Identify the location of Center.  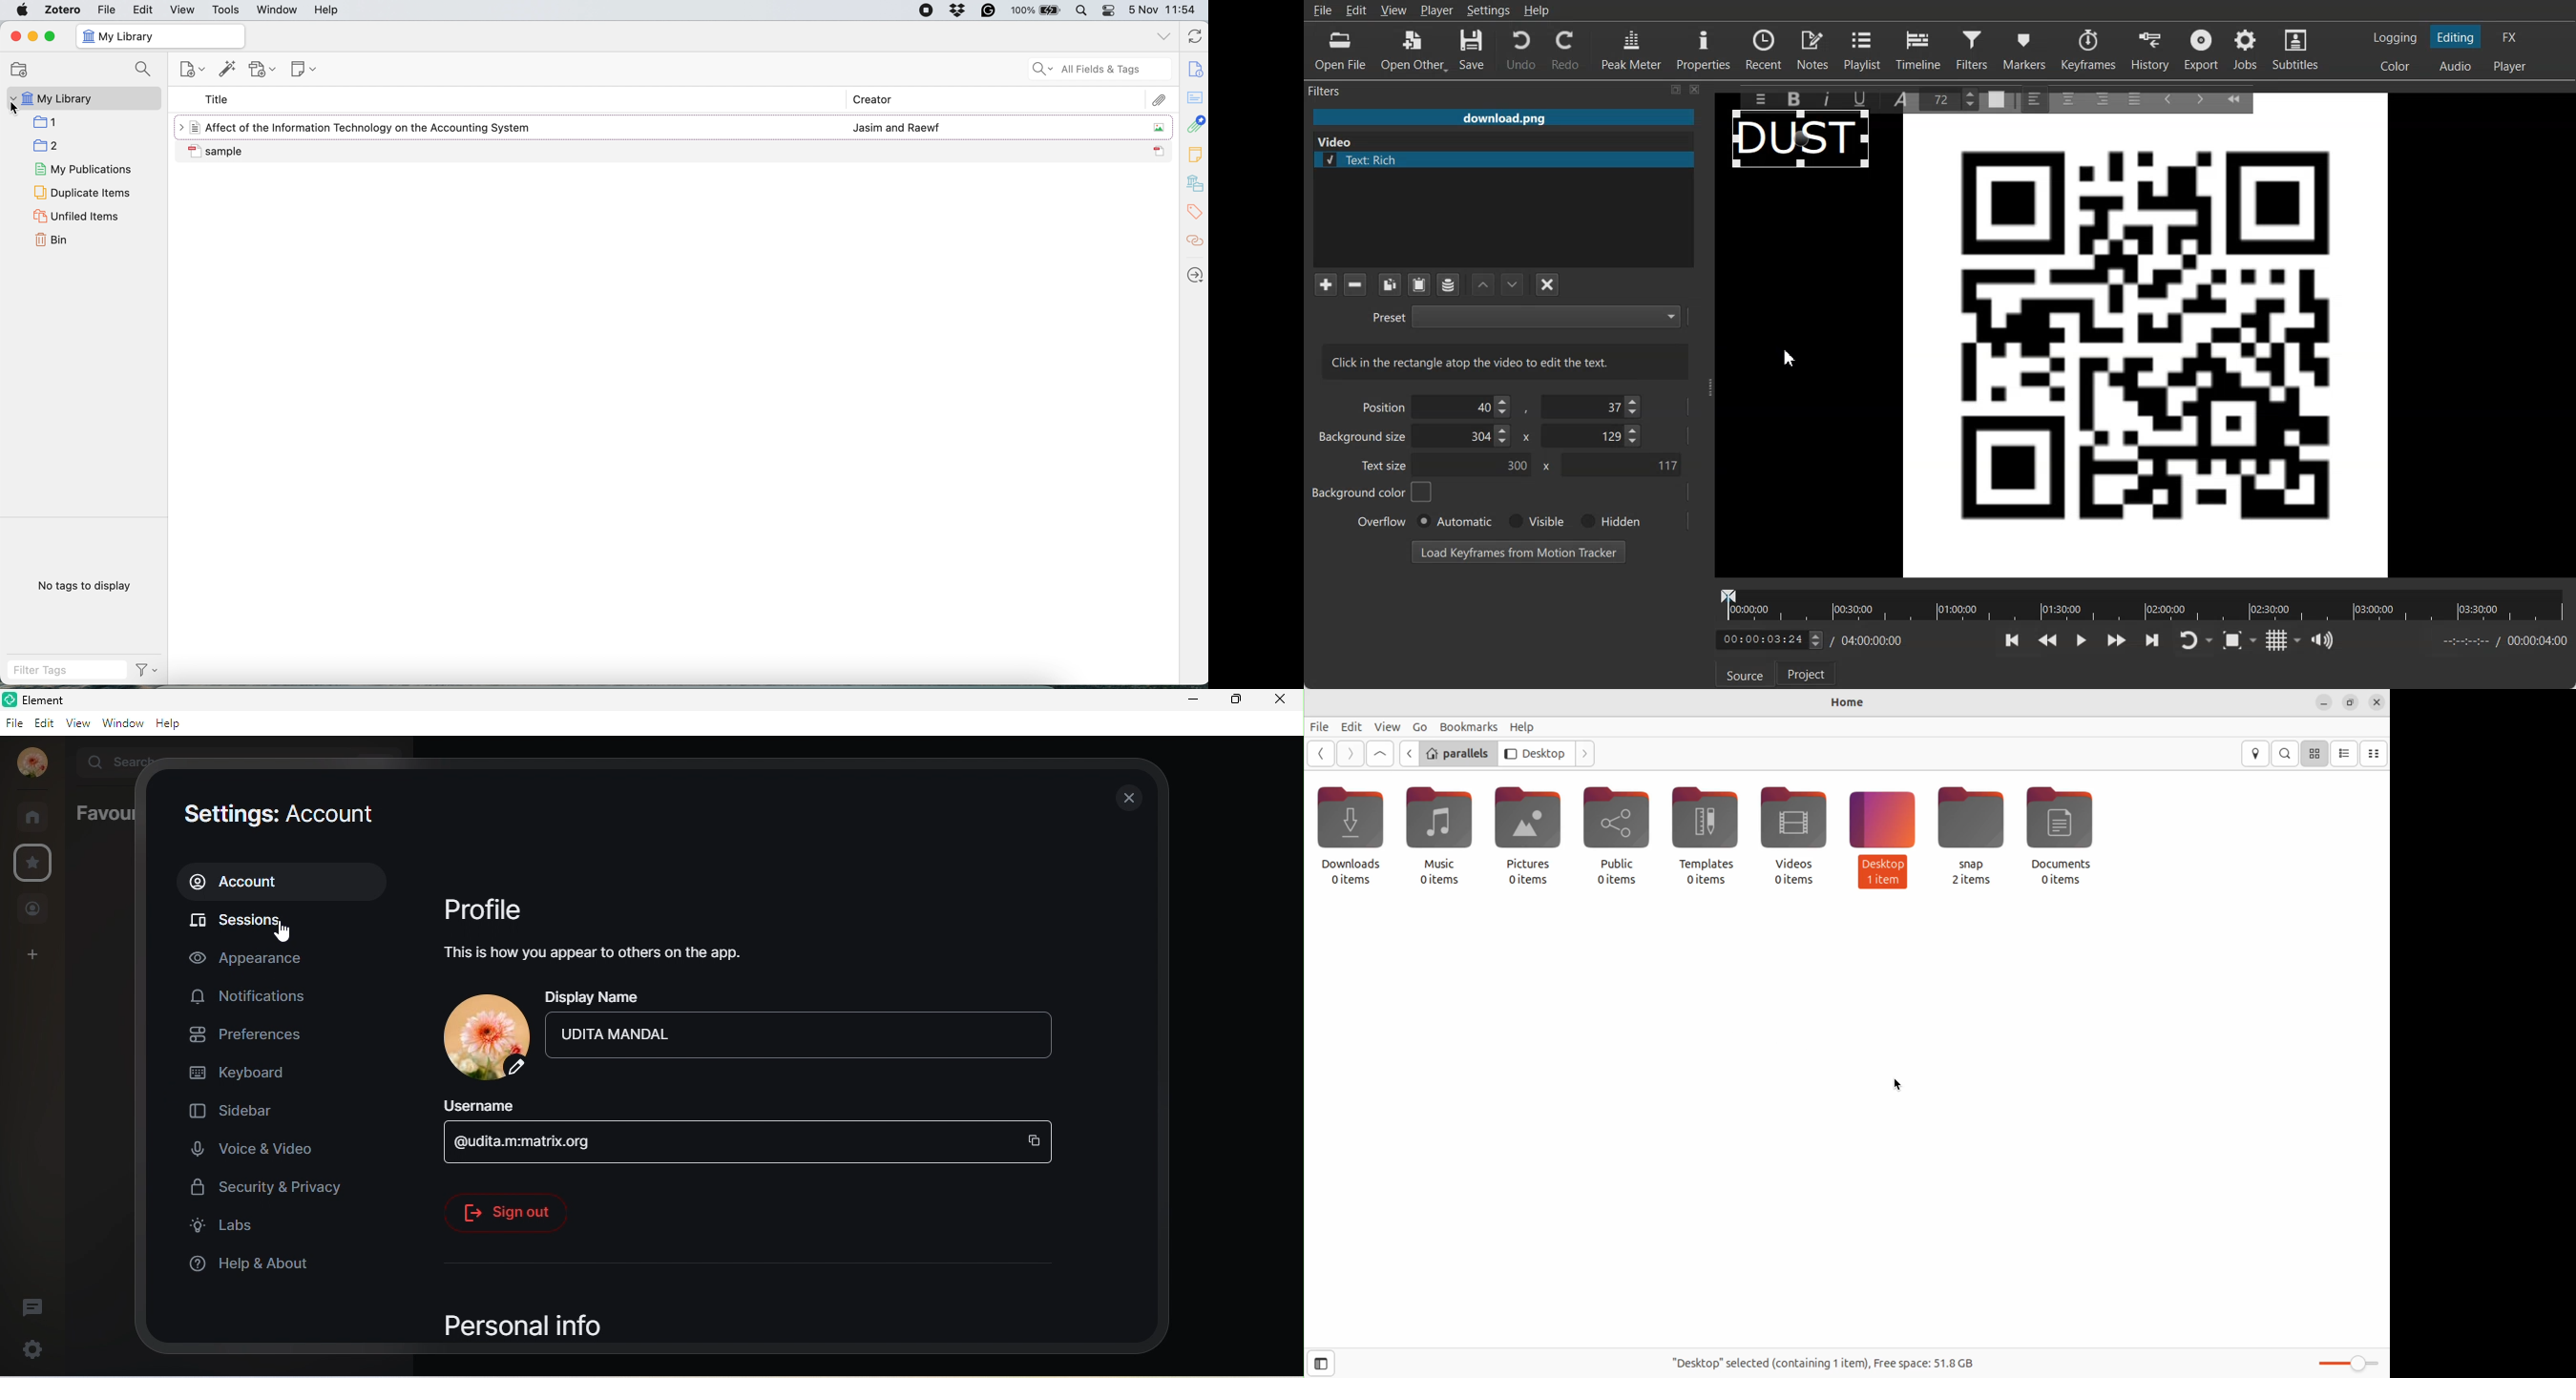
(2070, 98).